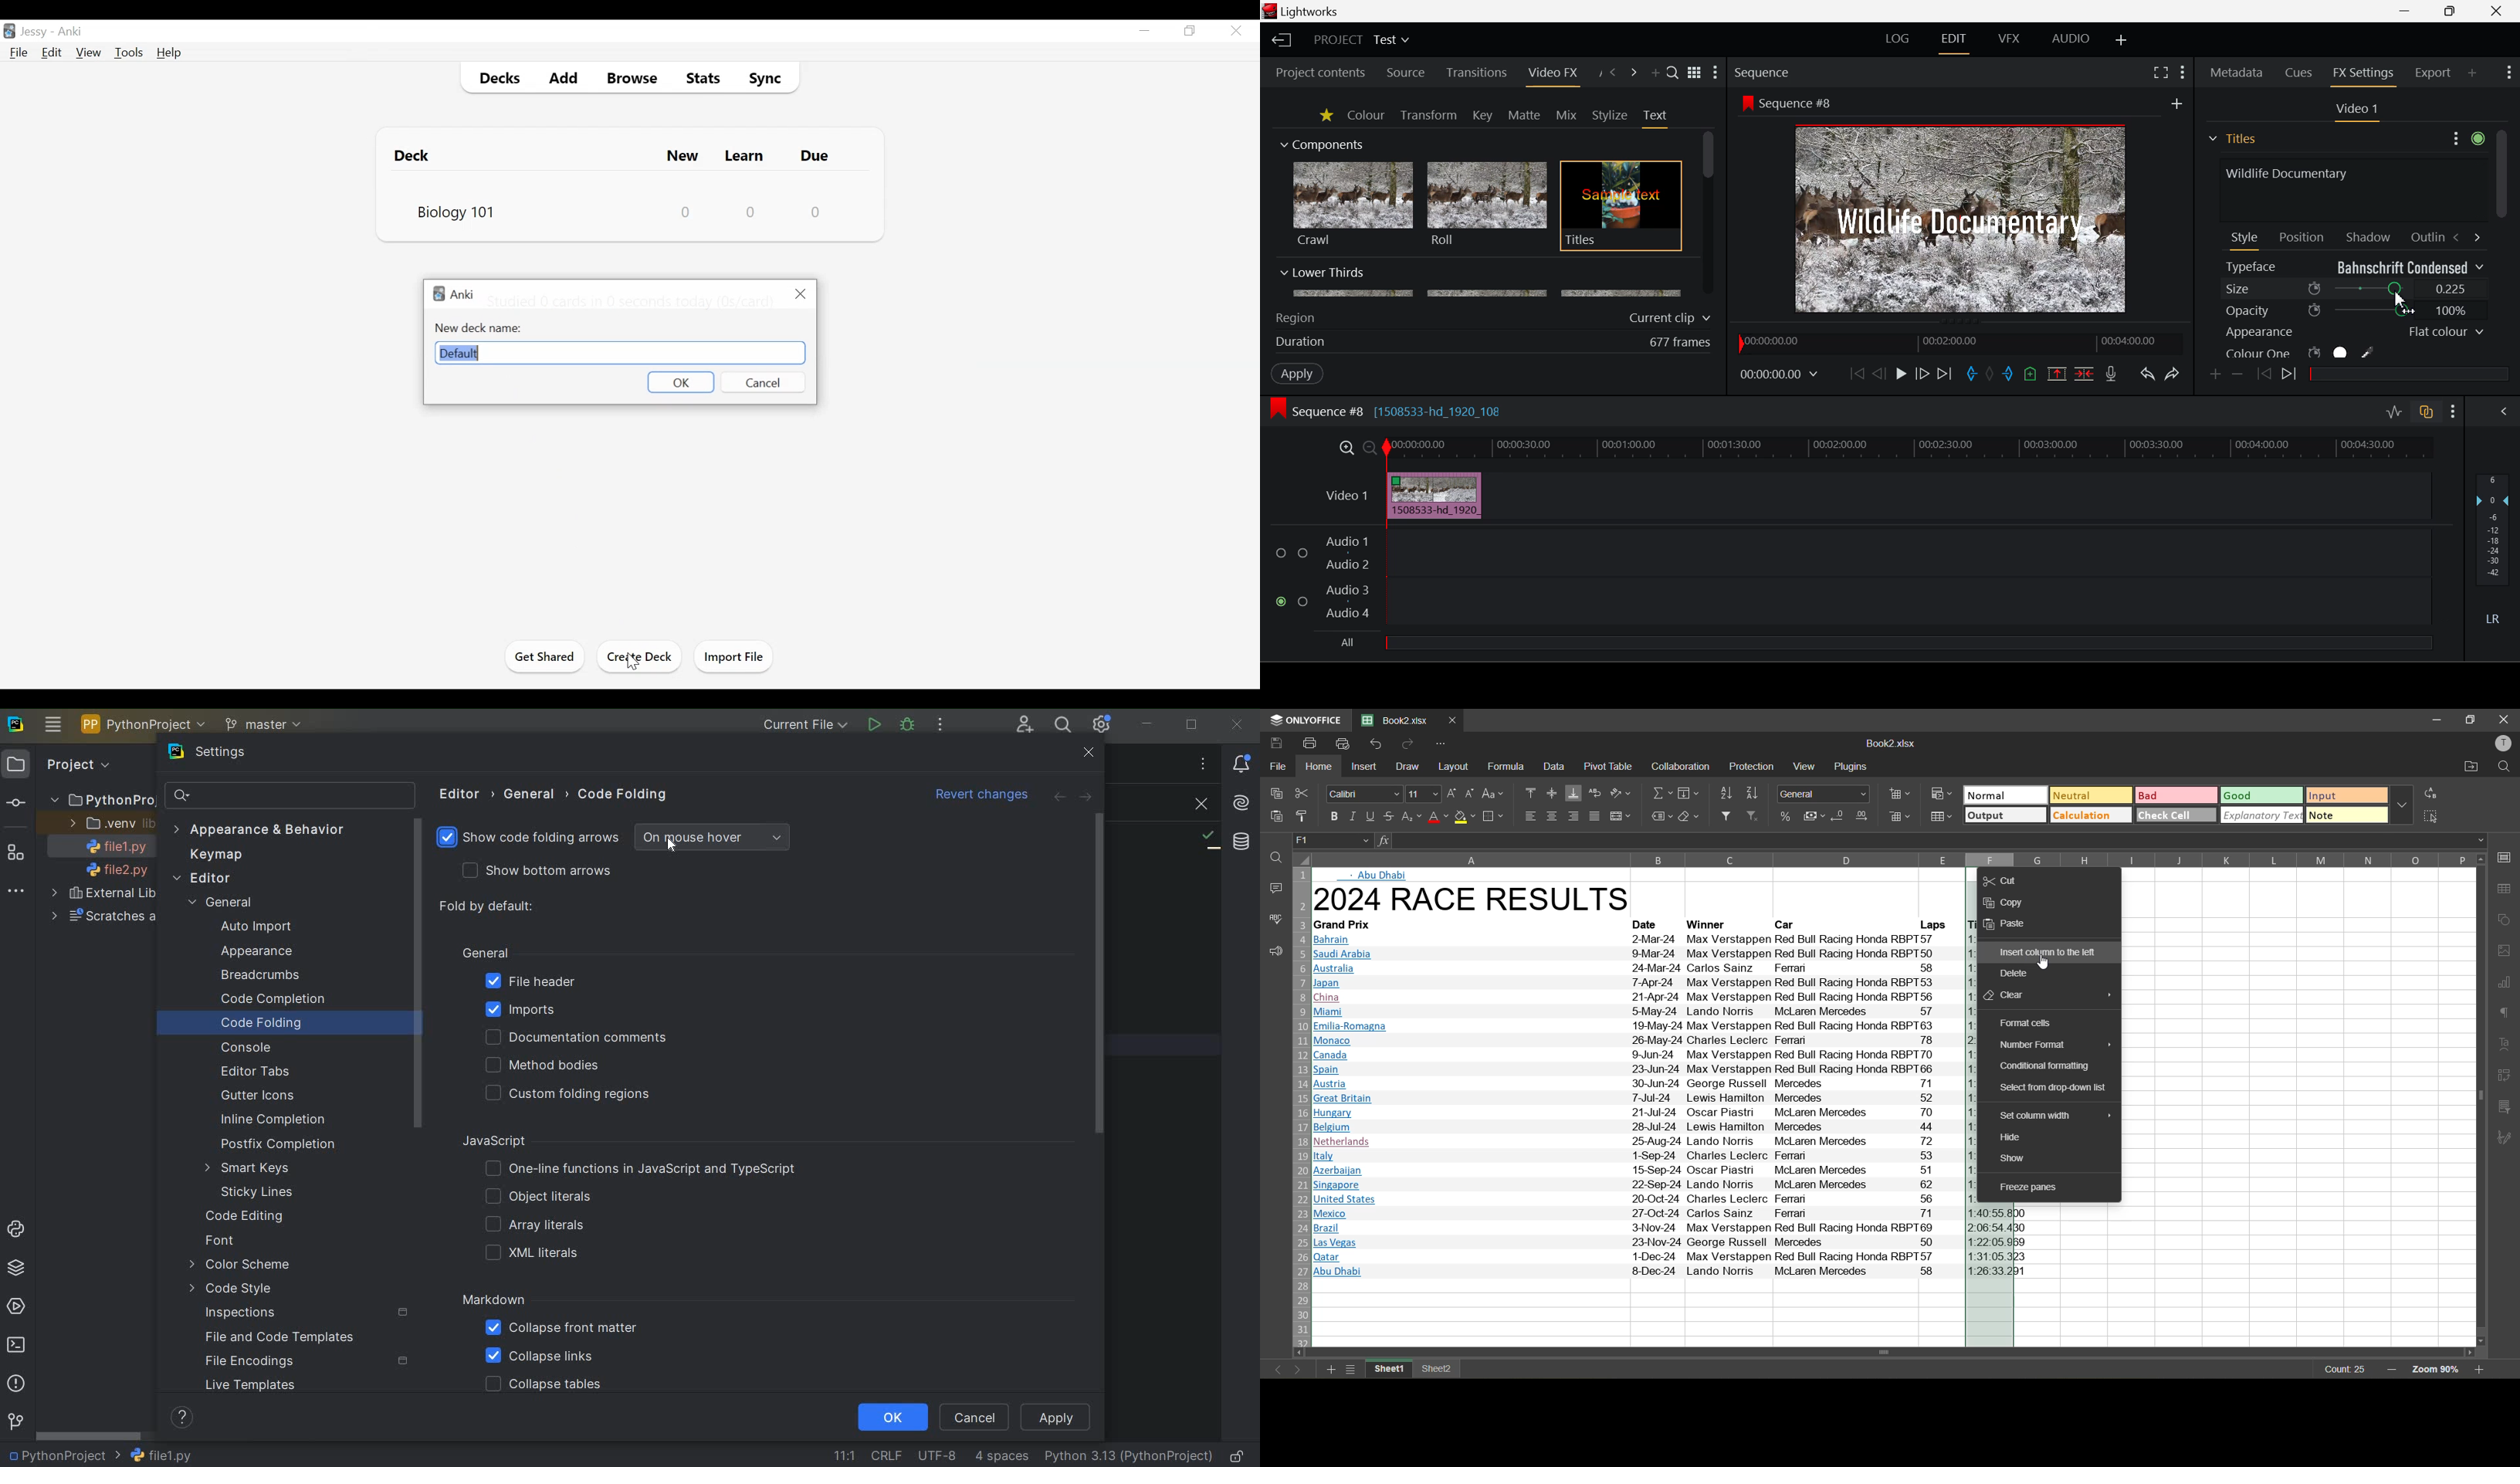 Image resolution: width=2520 pixels, height=1484 pixels. Describe the element at coordinates (688, 211) in the screenshot. I see `New Card Counts` at that location.